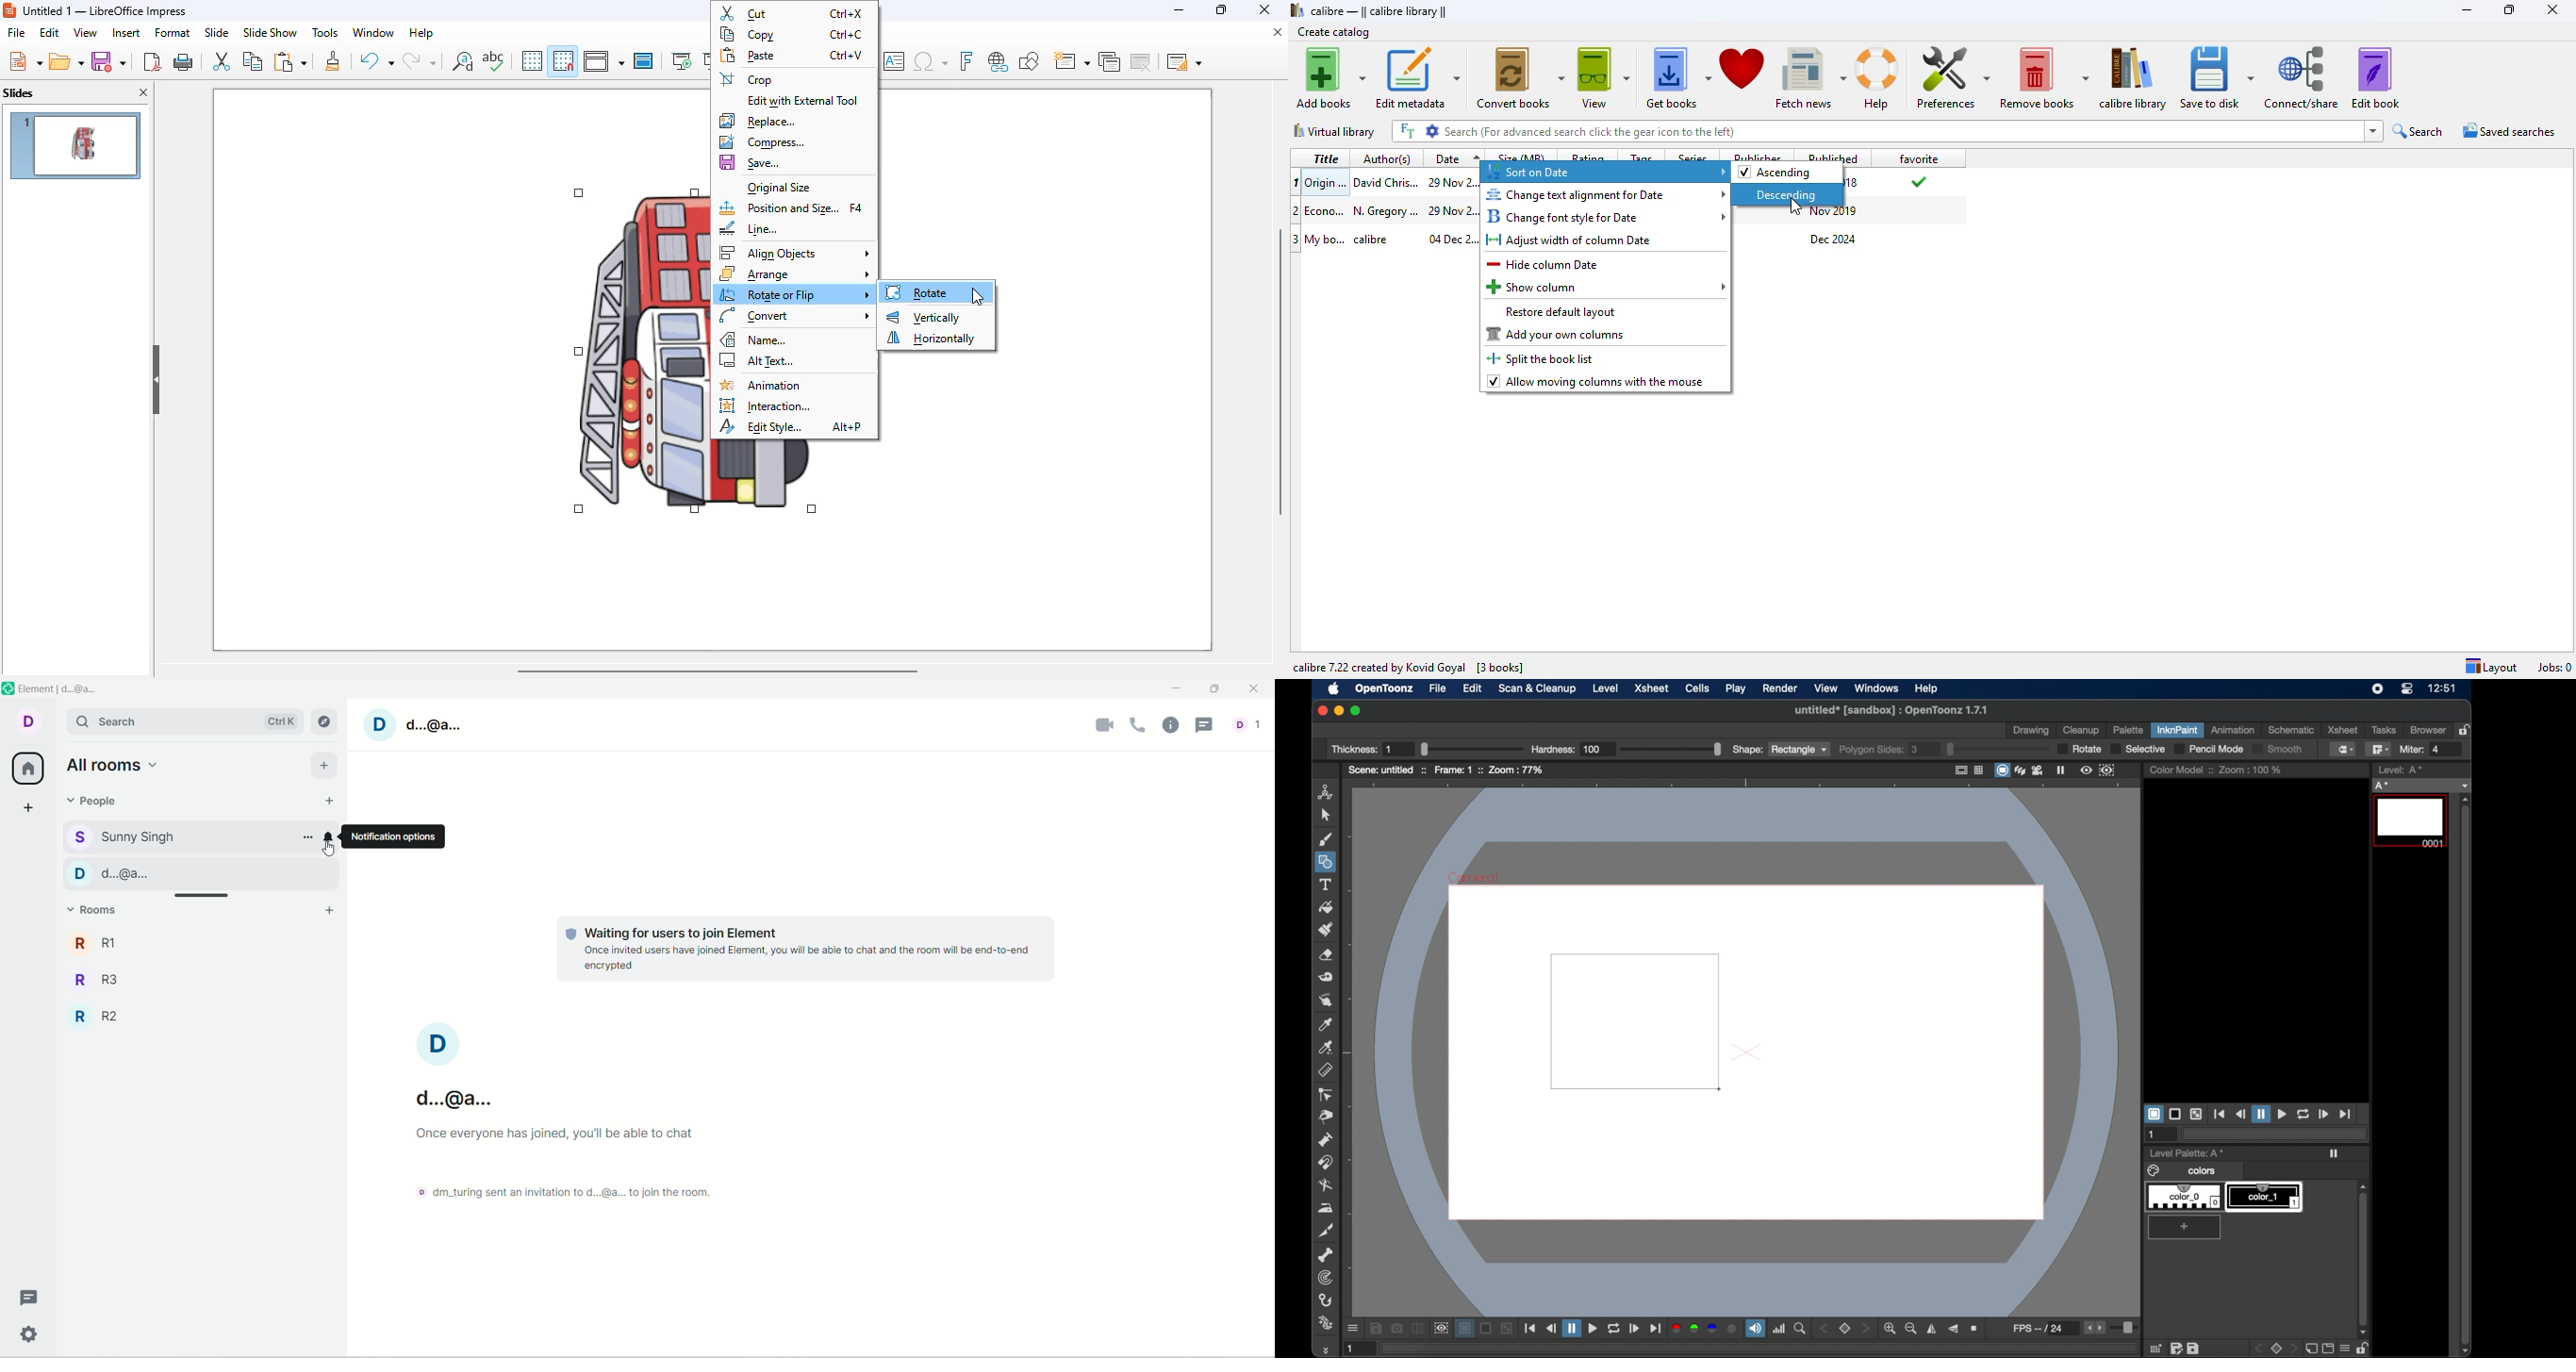 This screenshot has height=1372, width=2576. Describe the element at coordinates (1169, 727) in the screenshot. I see `room info` at that location.